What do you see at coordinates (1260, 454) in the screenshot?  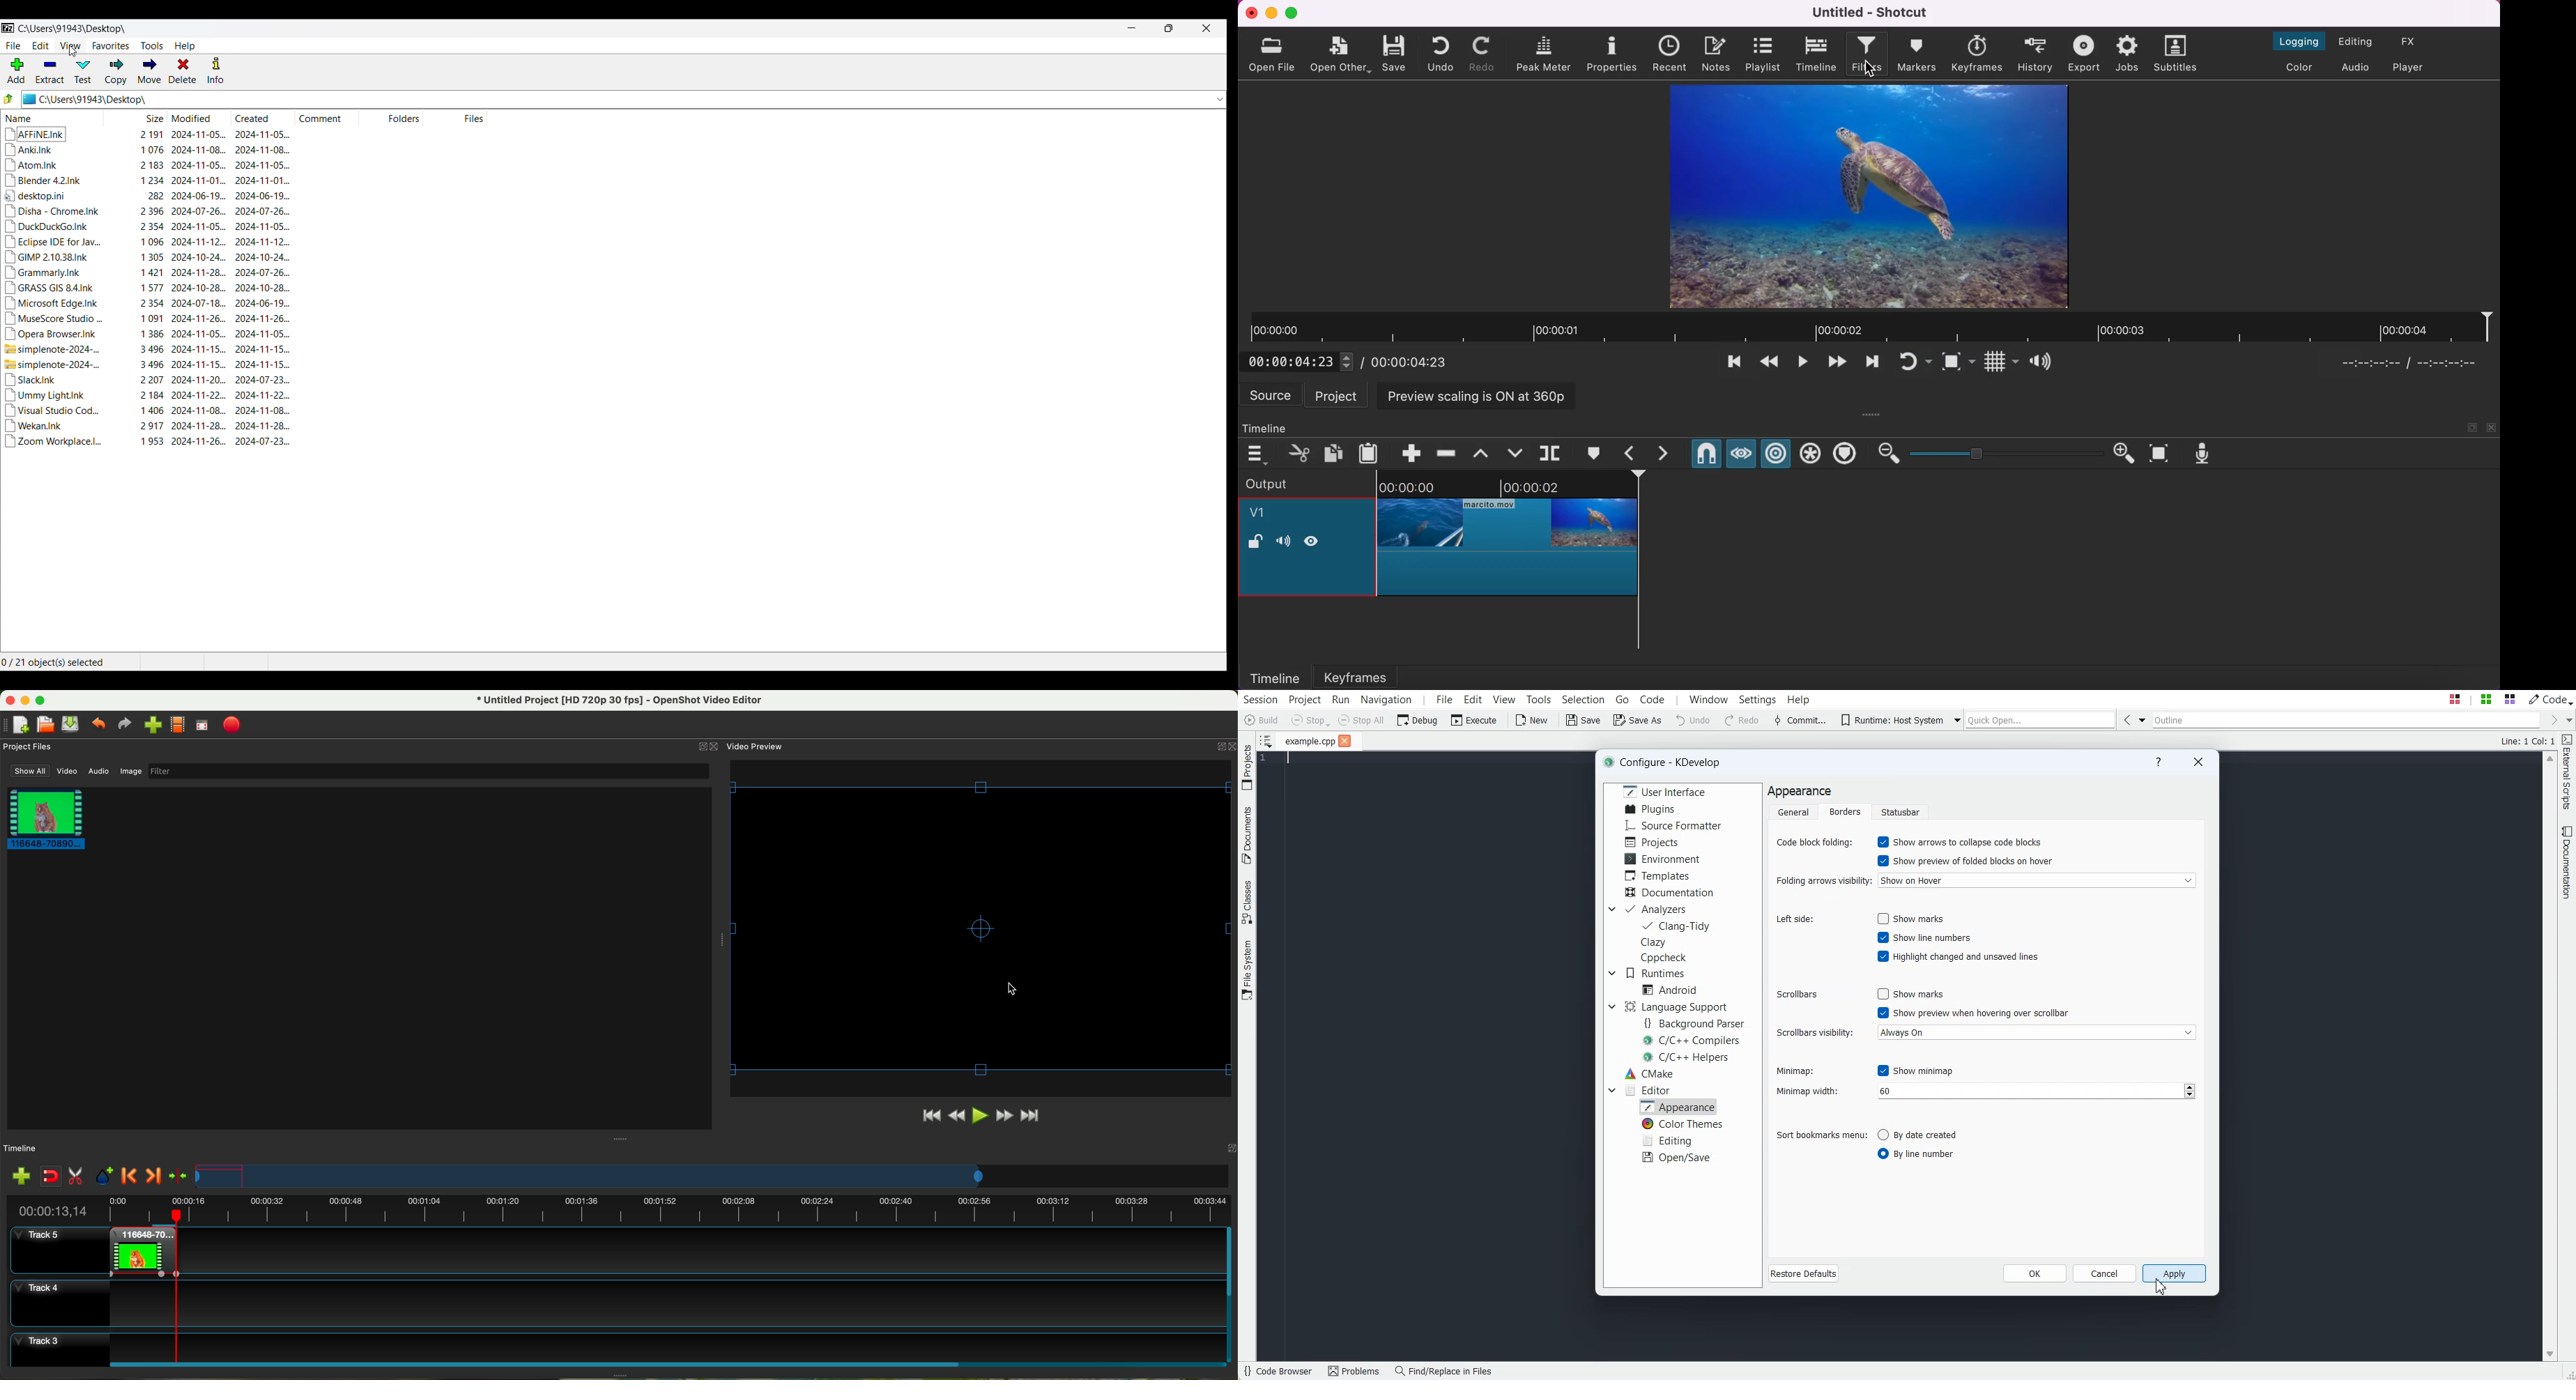 I see `timeline menu` at bounding box center [1260, 454].